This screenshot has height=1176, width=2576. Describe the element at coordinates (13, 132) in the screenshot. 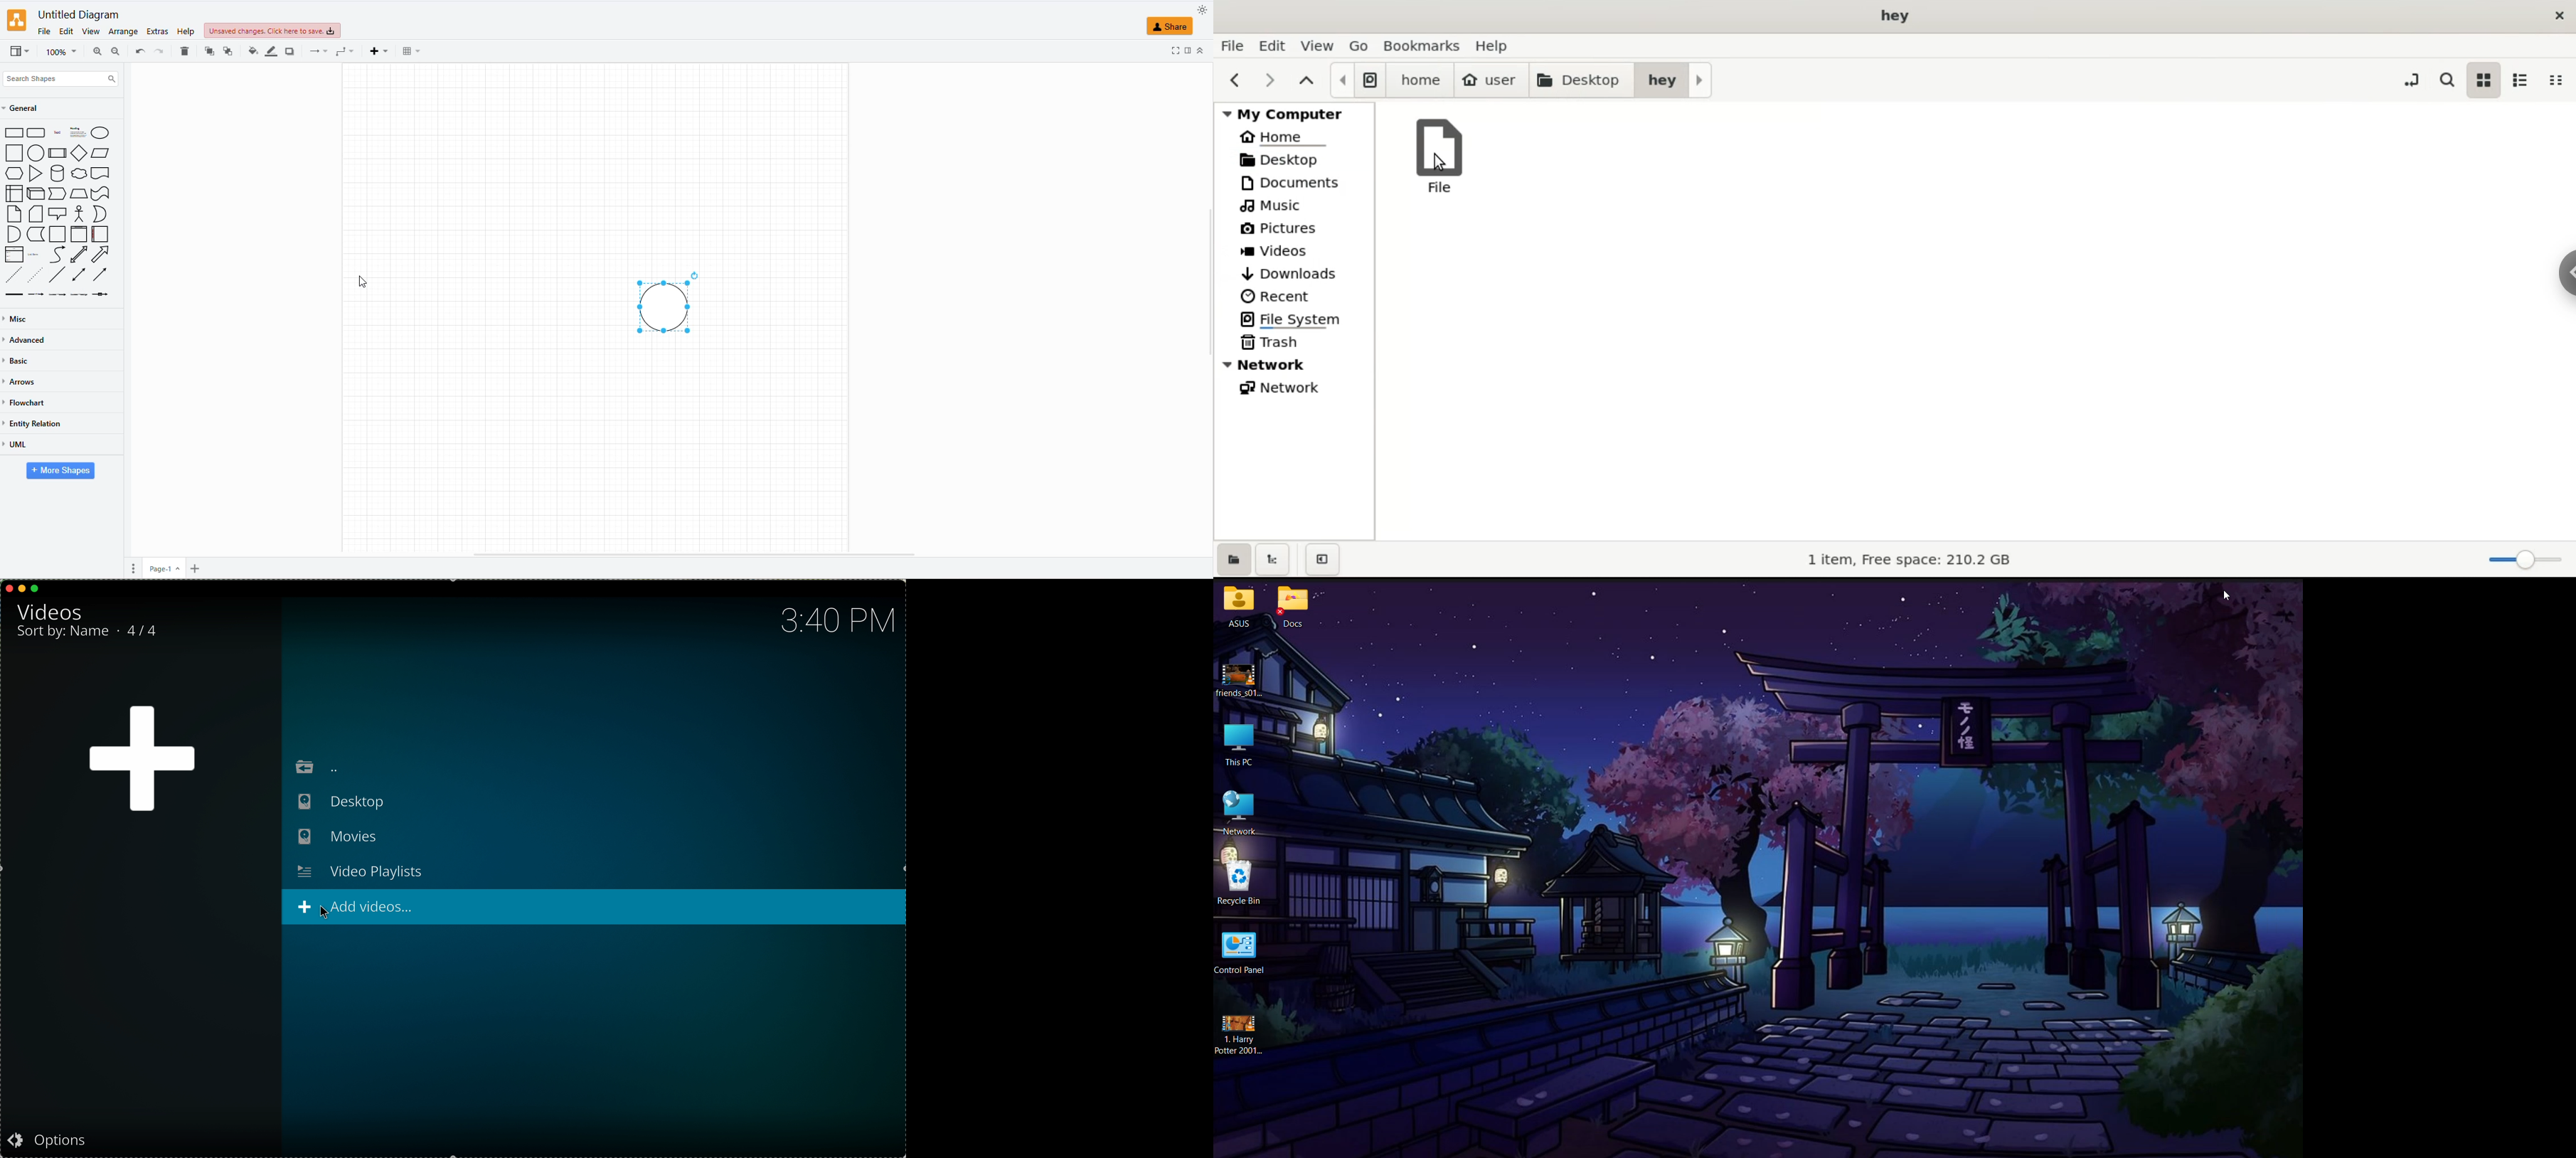

I see `RECTANGLE` at that location.